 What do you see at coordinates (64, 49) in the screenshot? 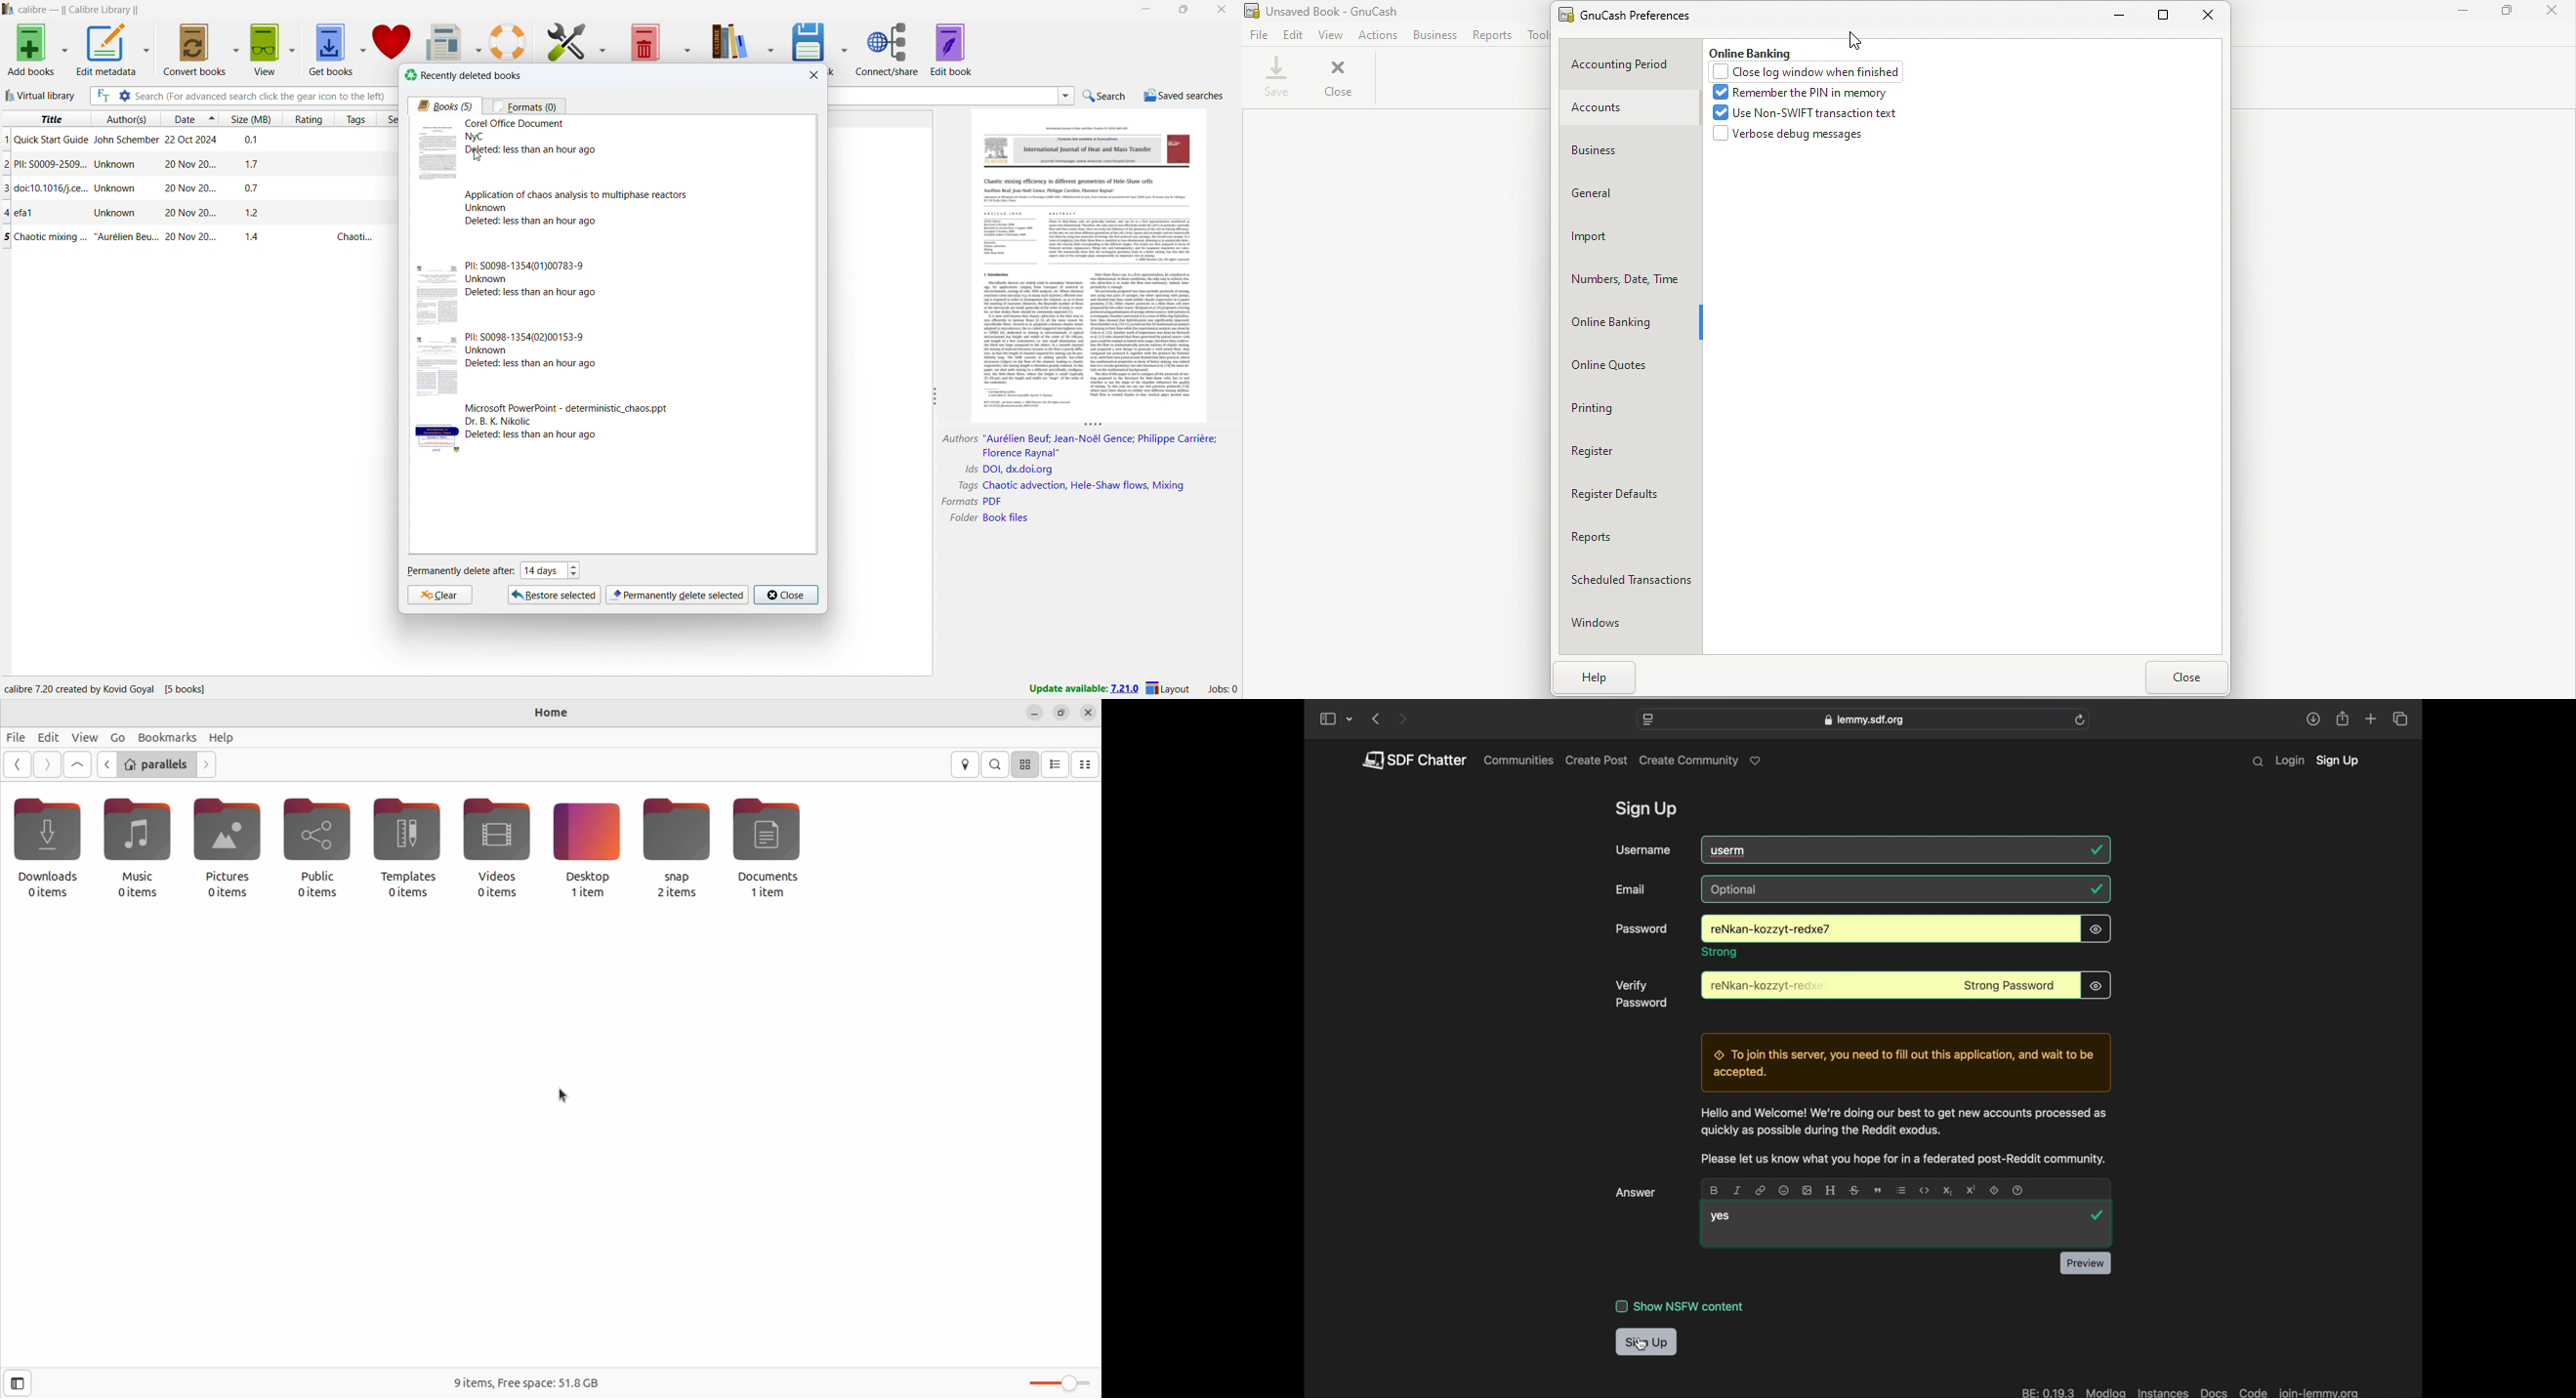
I see `add books options` at bounding box center [64, 49].